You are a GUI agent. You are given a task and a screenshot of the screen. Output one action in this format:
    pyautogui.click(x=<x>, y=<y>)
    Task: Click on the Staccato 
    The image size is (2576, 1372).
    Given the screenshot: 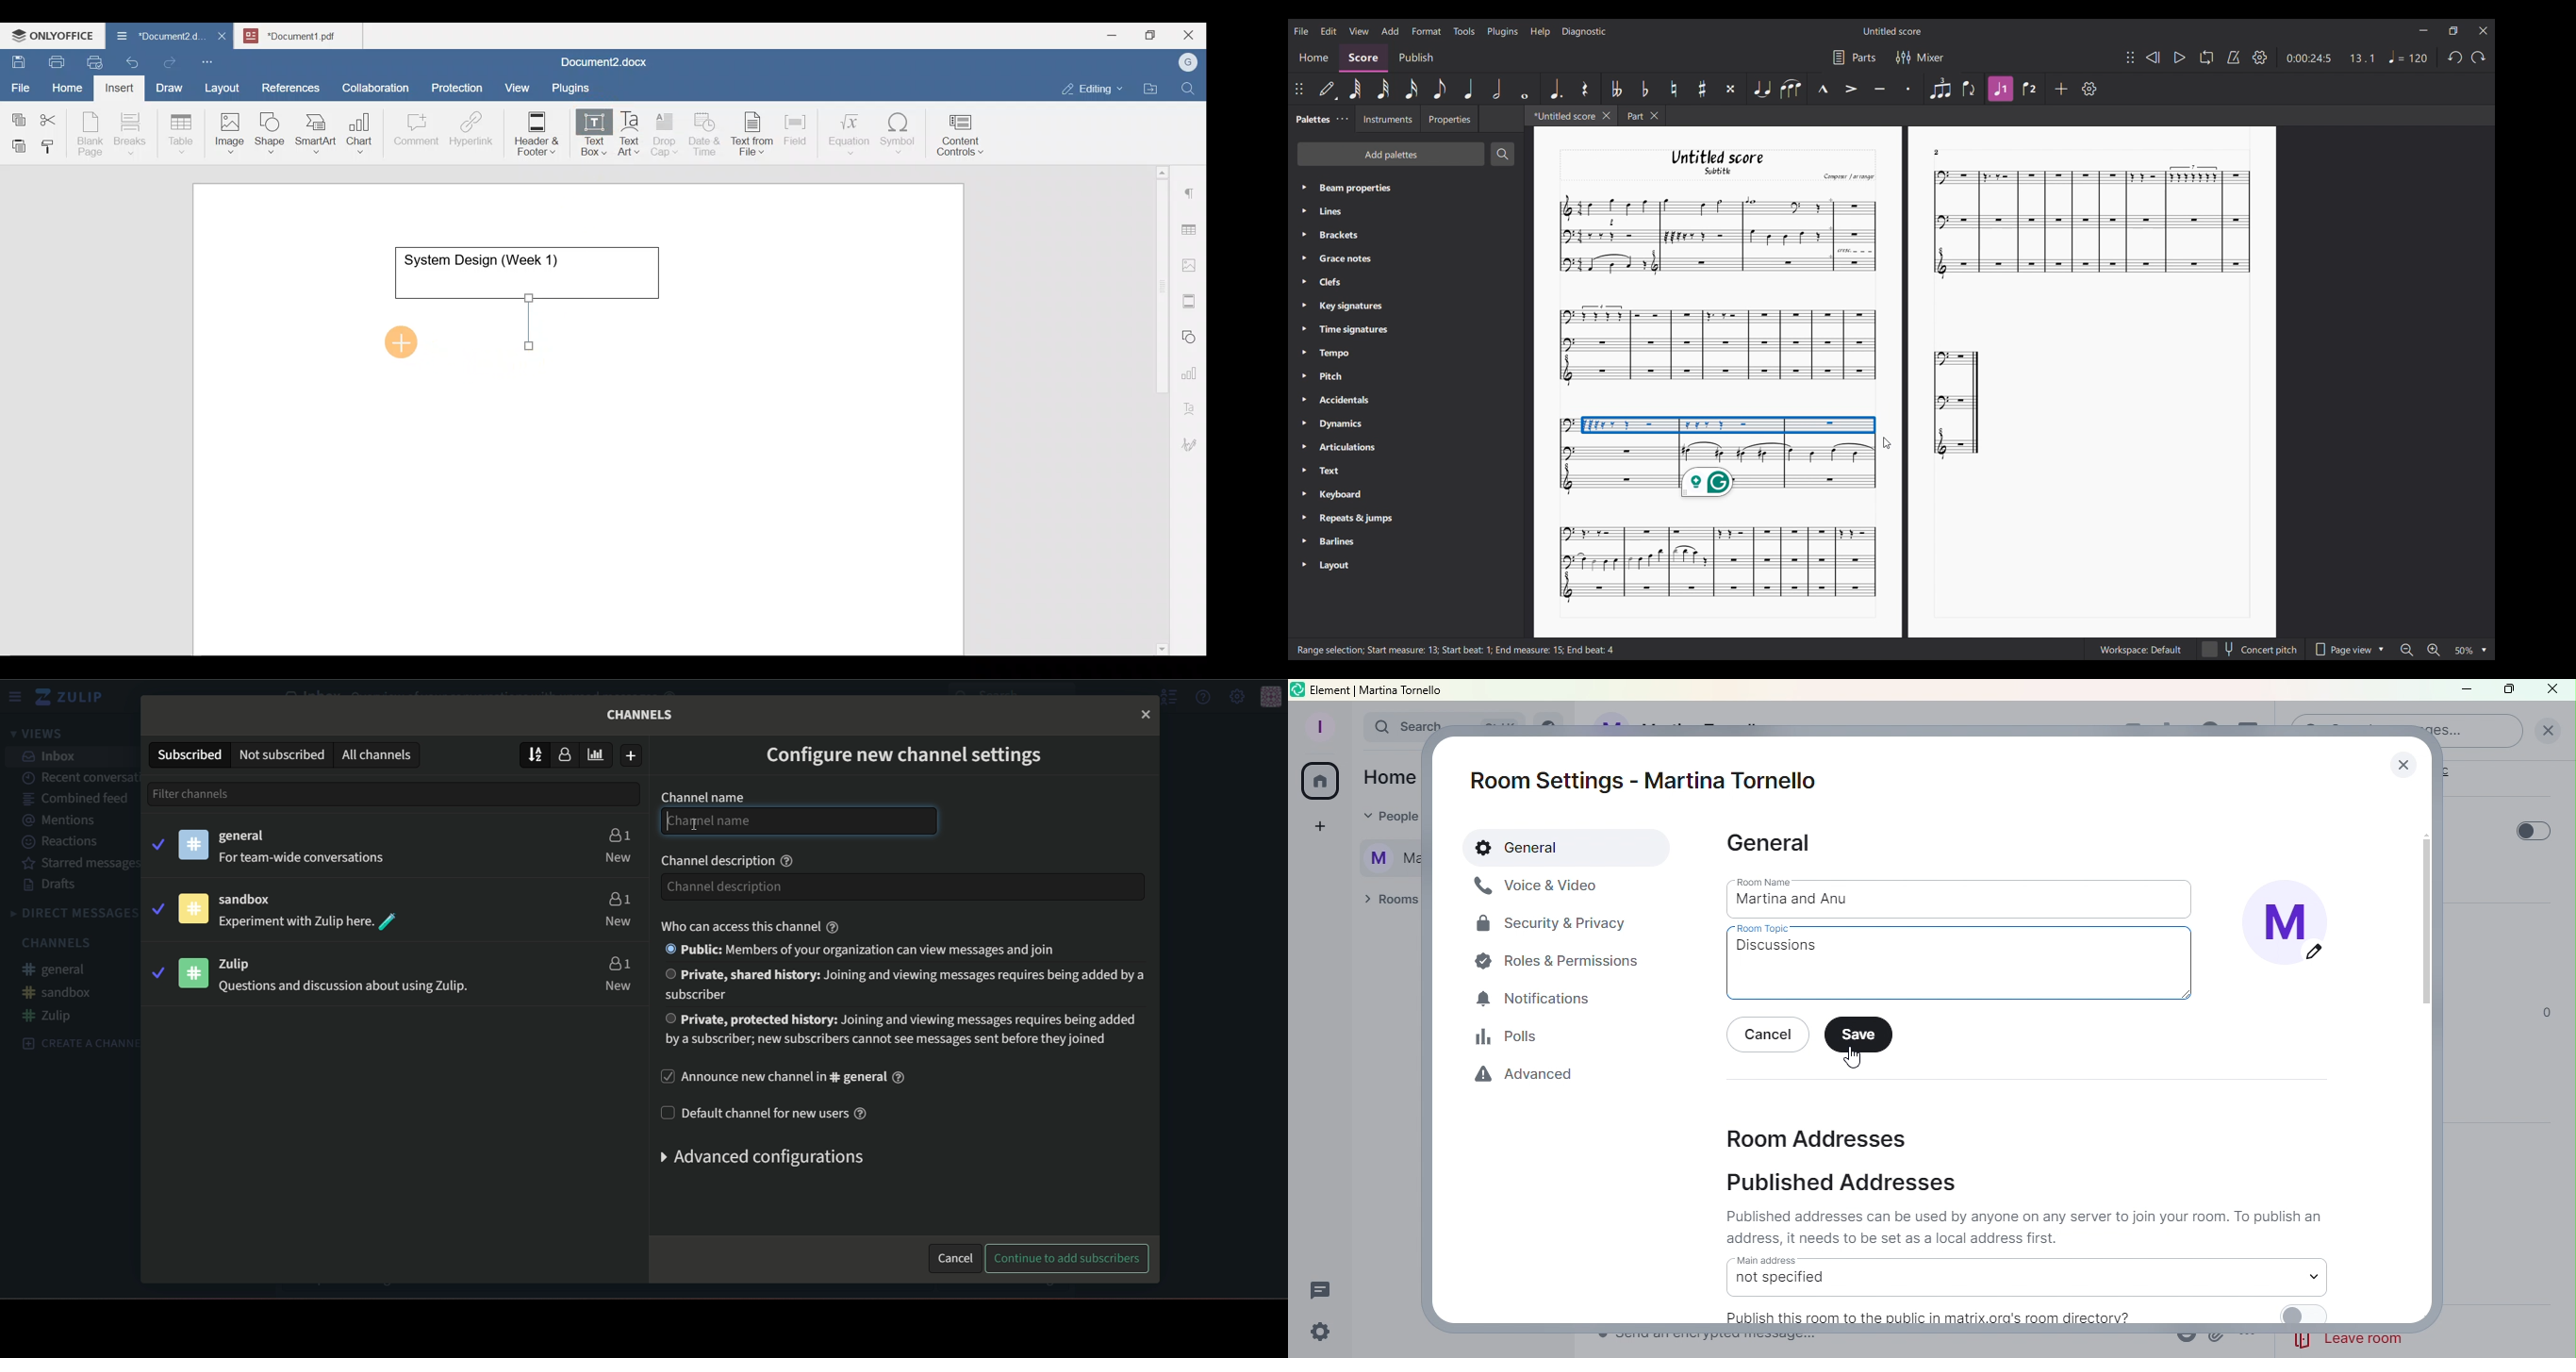 What is the action you would take?
    pyautogui.click(x=1910, y=87)
    